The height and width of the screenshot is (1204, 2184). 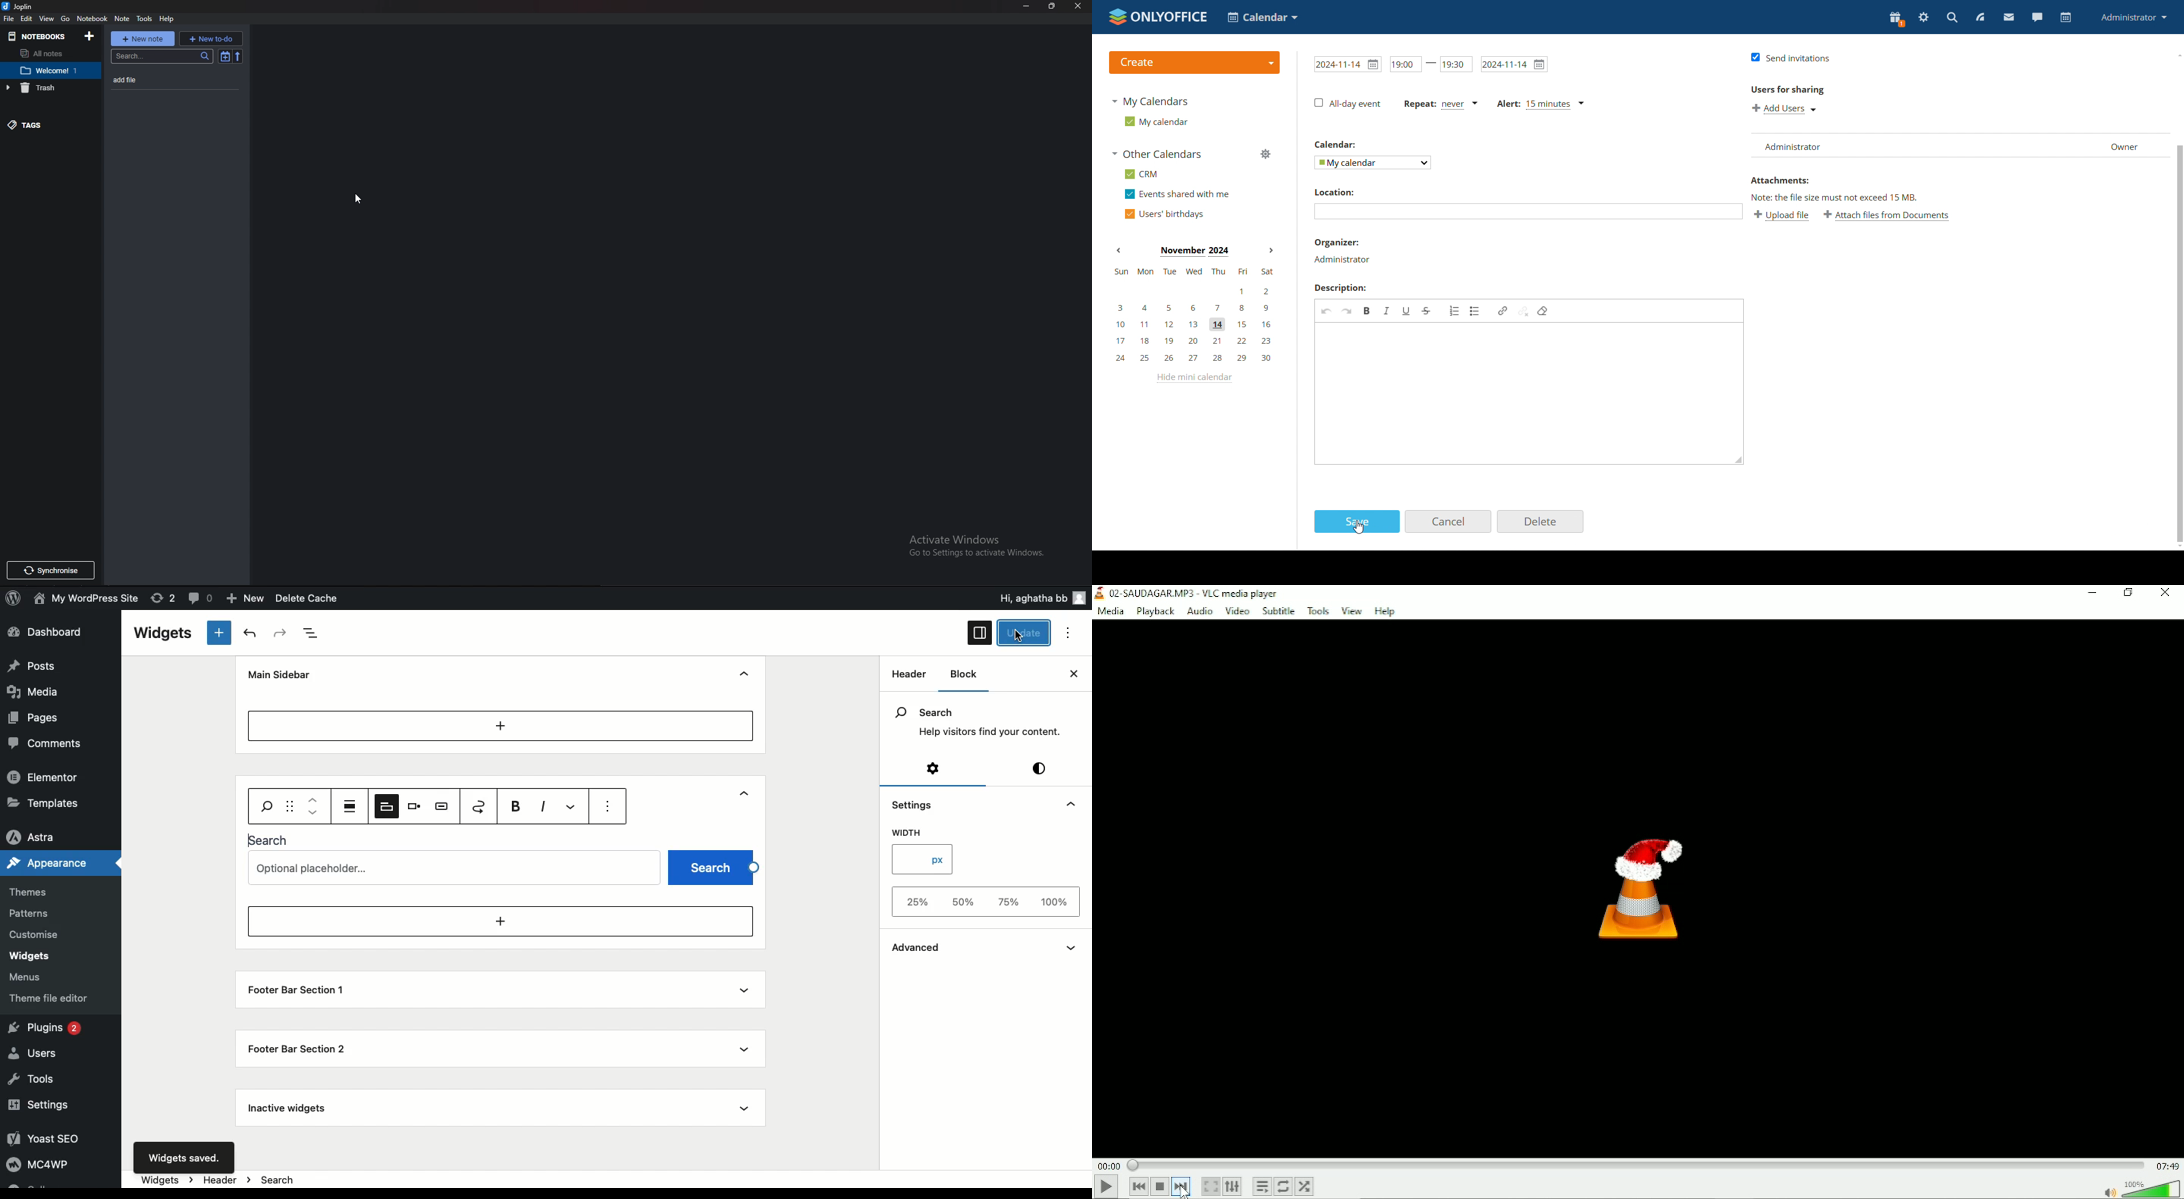 I want to click on Note, so click(x=163, y=80).